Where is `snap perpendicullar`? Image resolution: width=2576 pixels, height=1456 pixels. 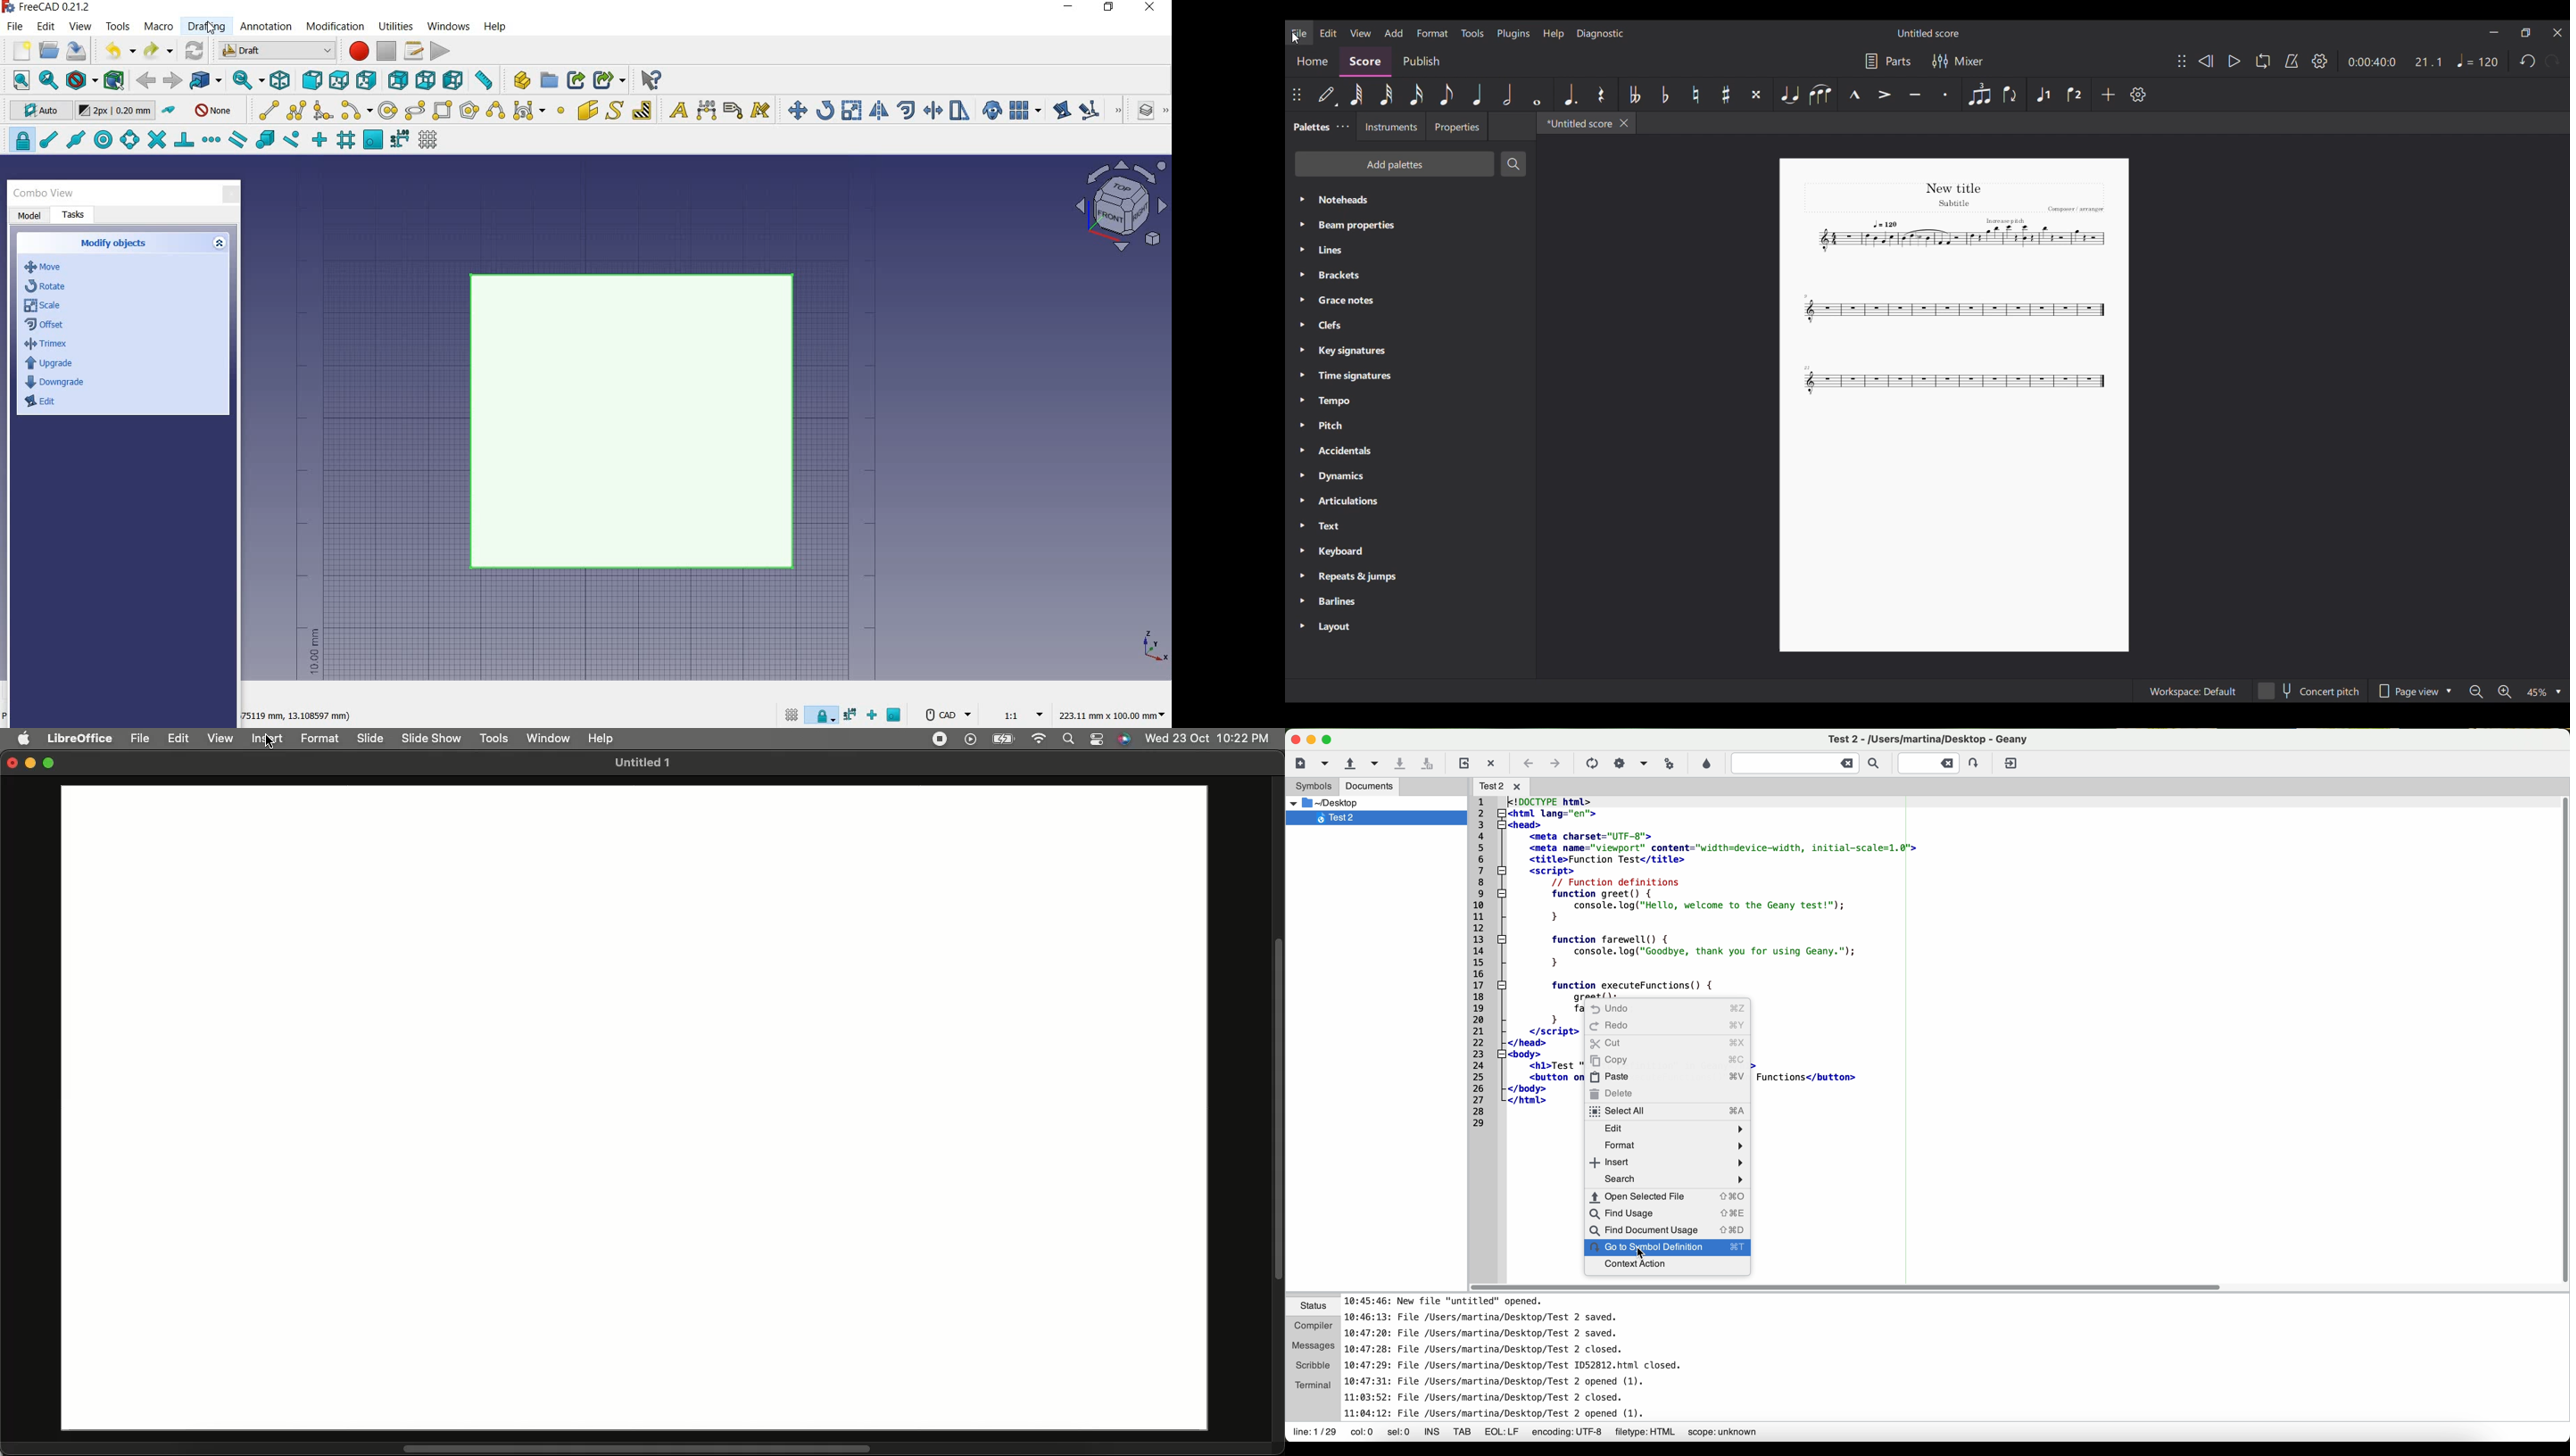
snap perpendicullar is located at coordinates (183, 139).